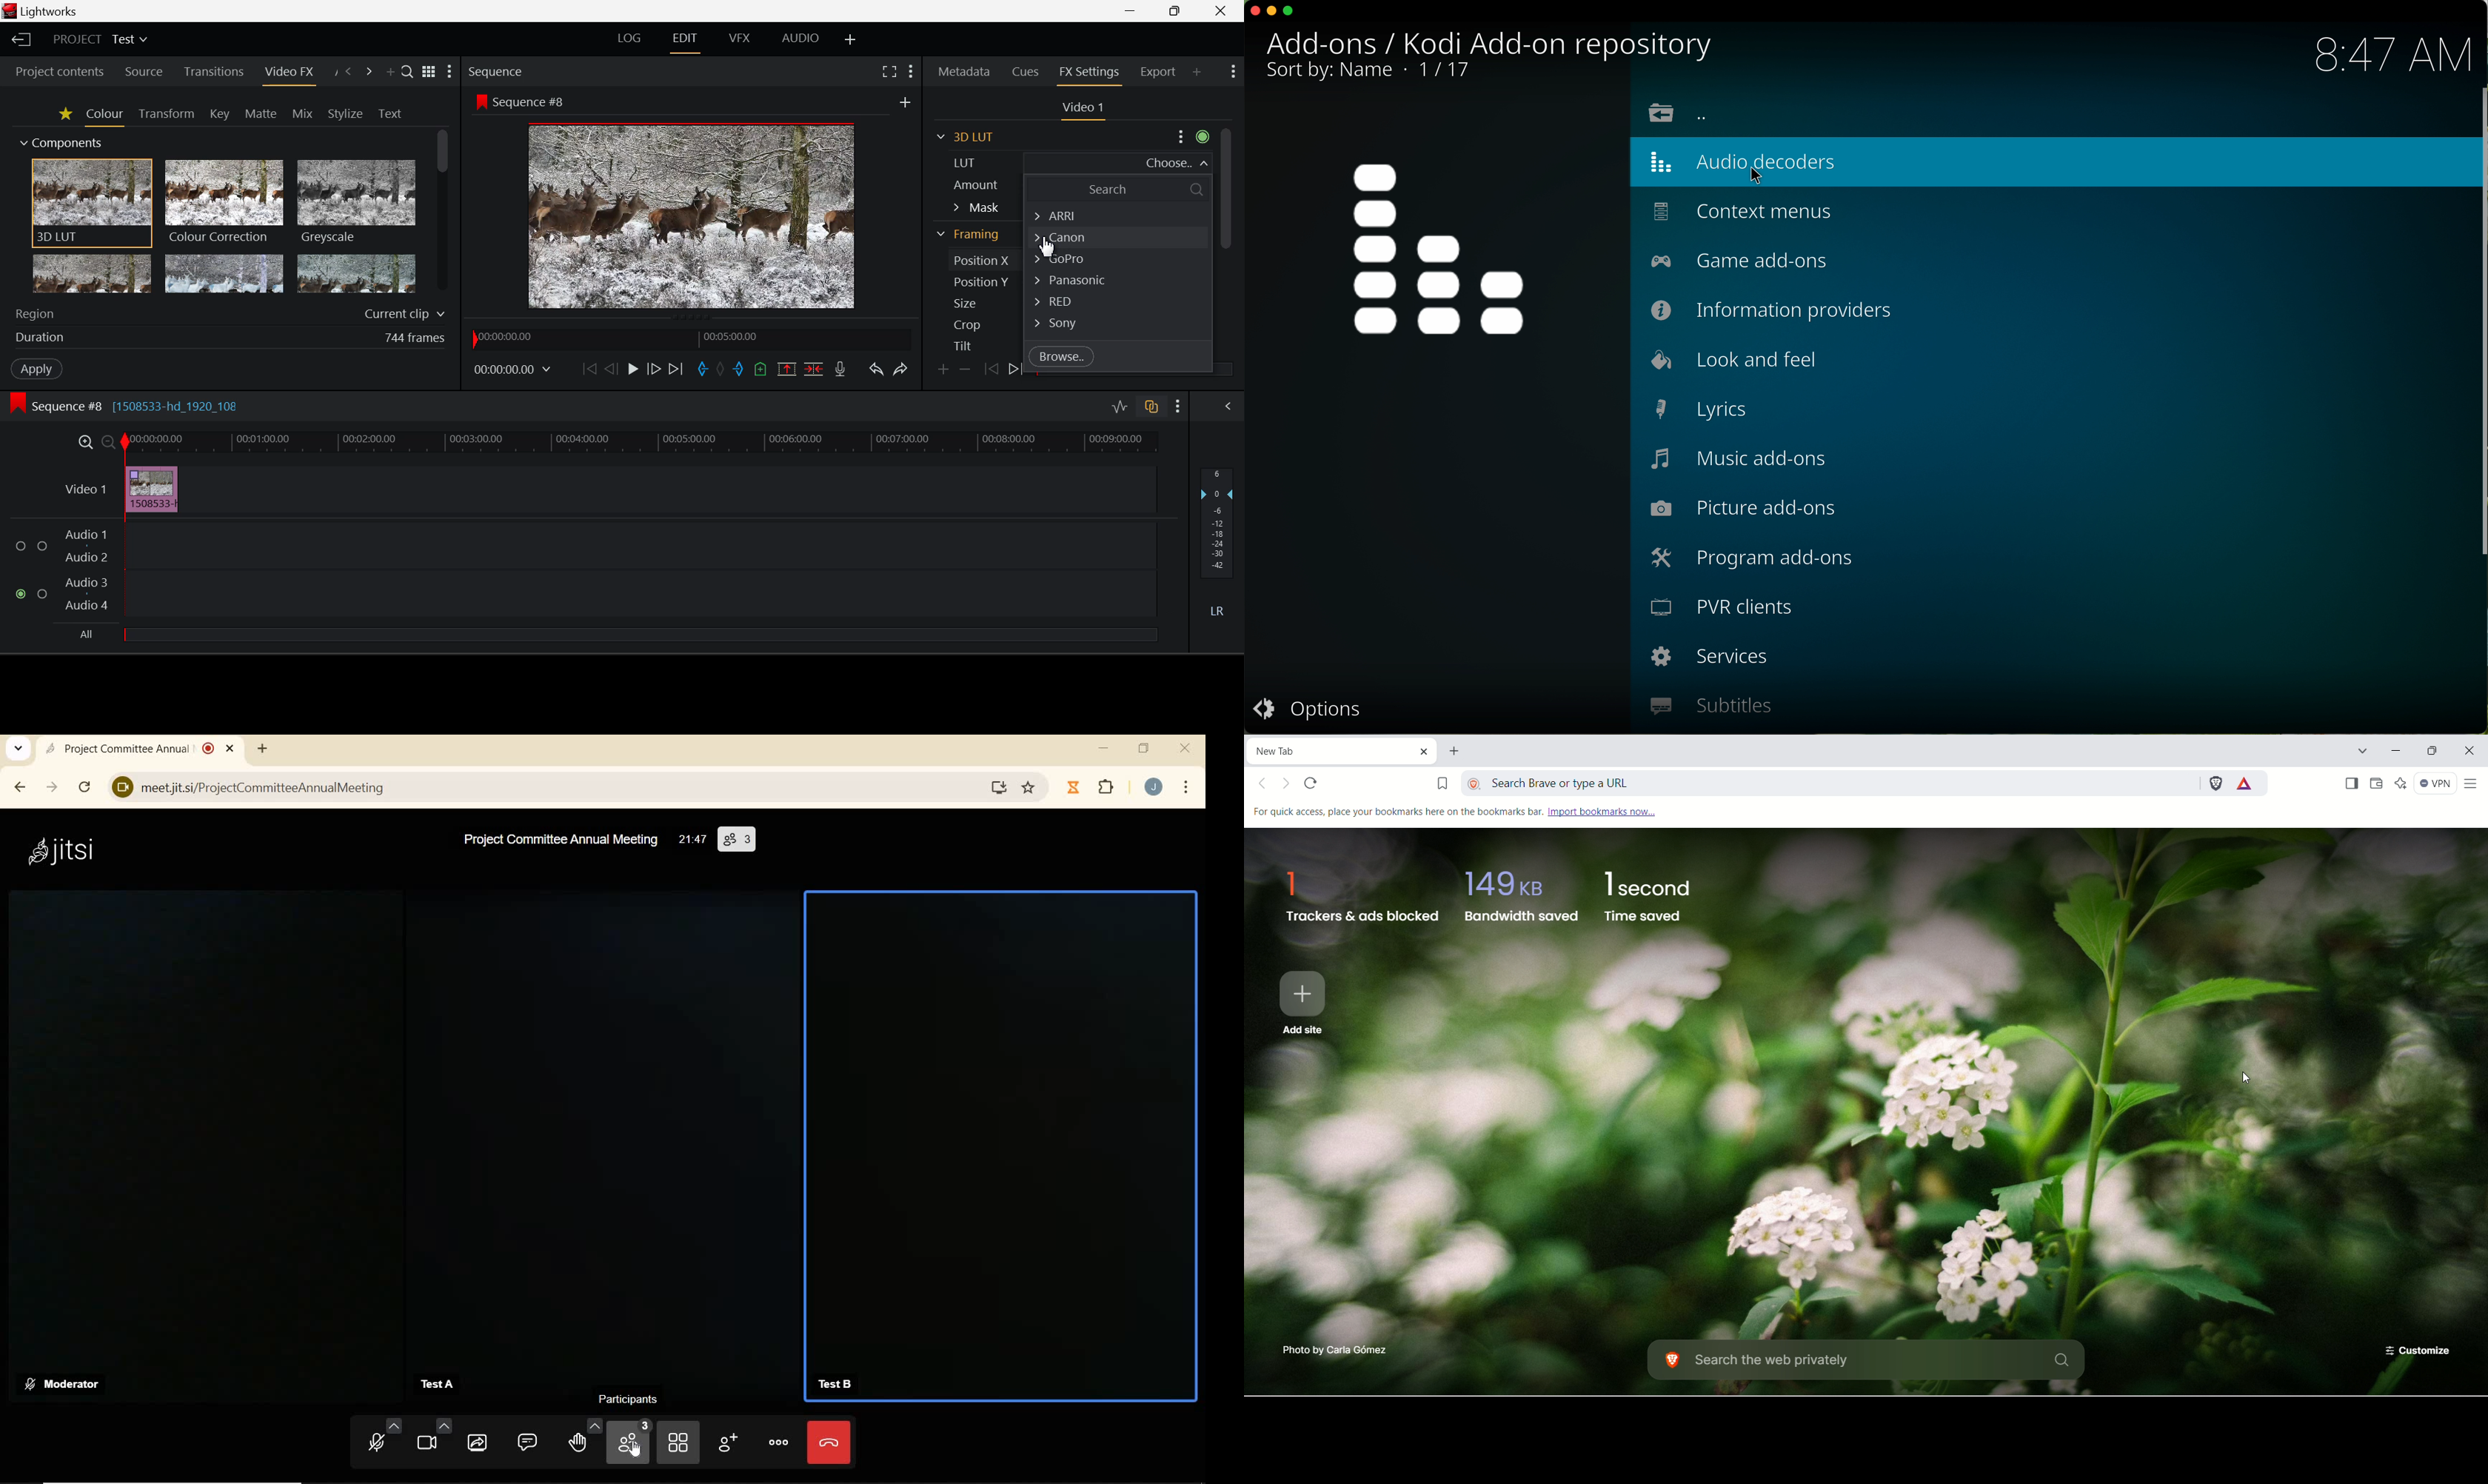 This screenshot has height=1484, width=2492. Describe the element at coordinates (1311, 781) in the screenshot. I see `reload` at that location.